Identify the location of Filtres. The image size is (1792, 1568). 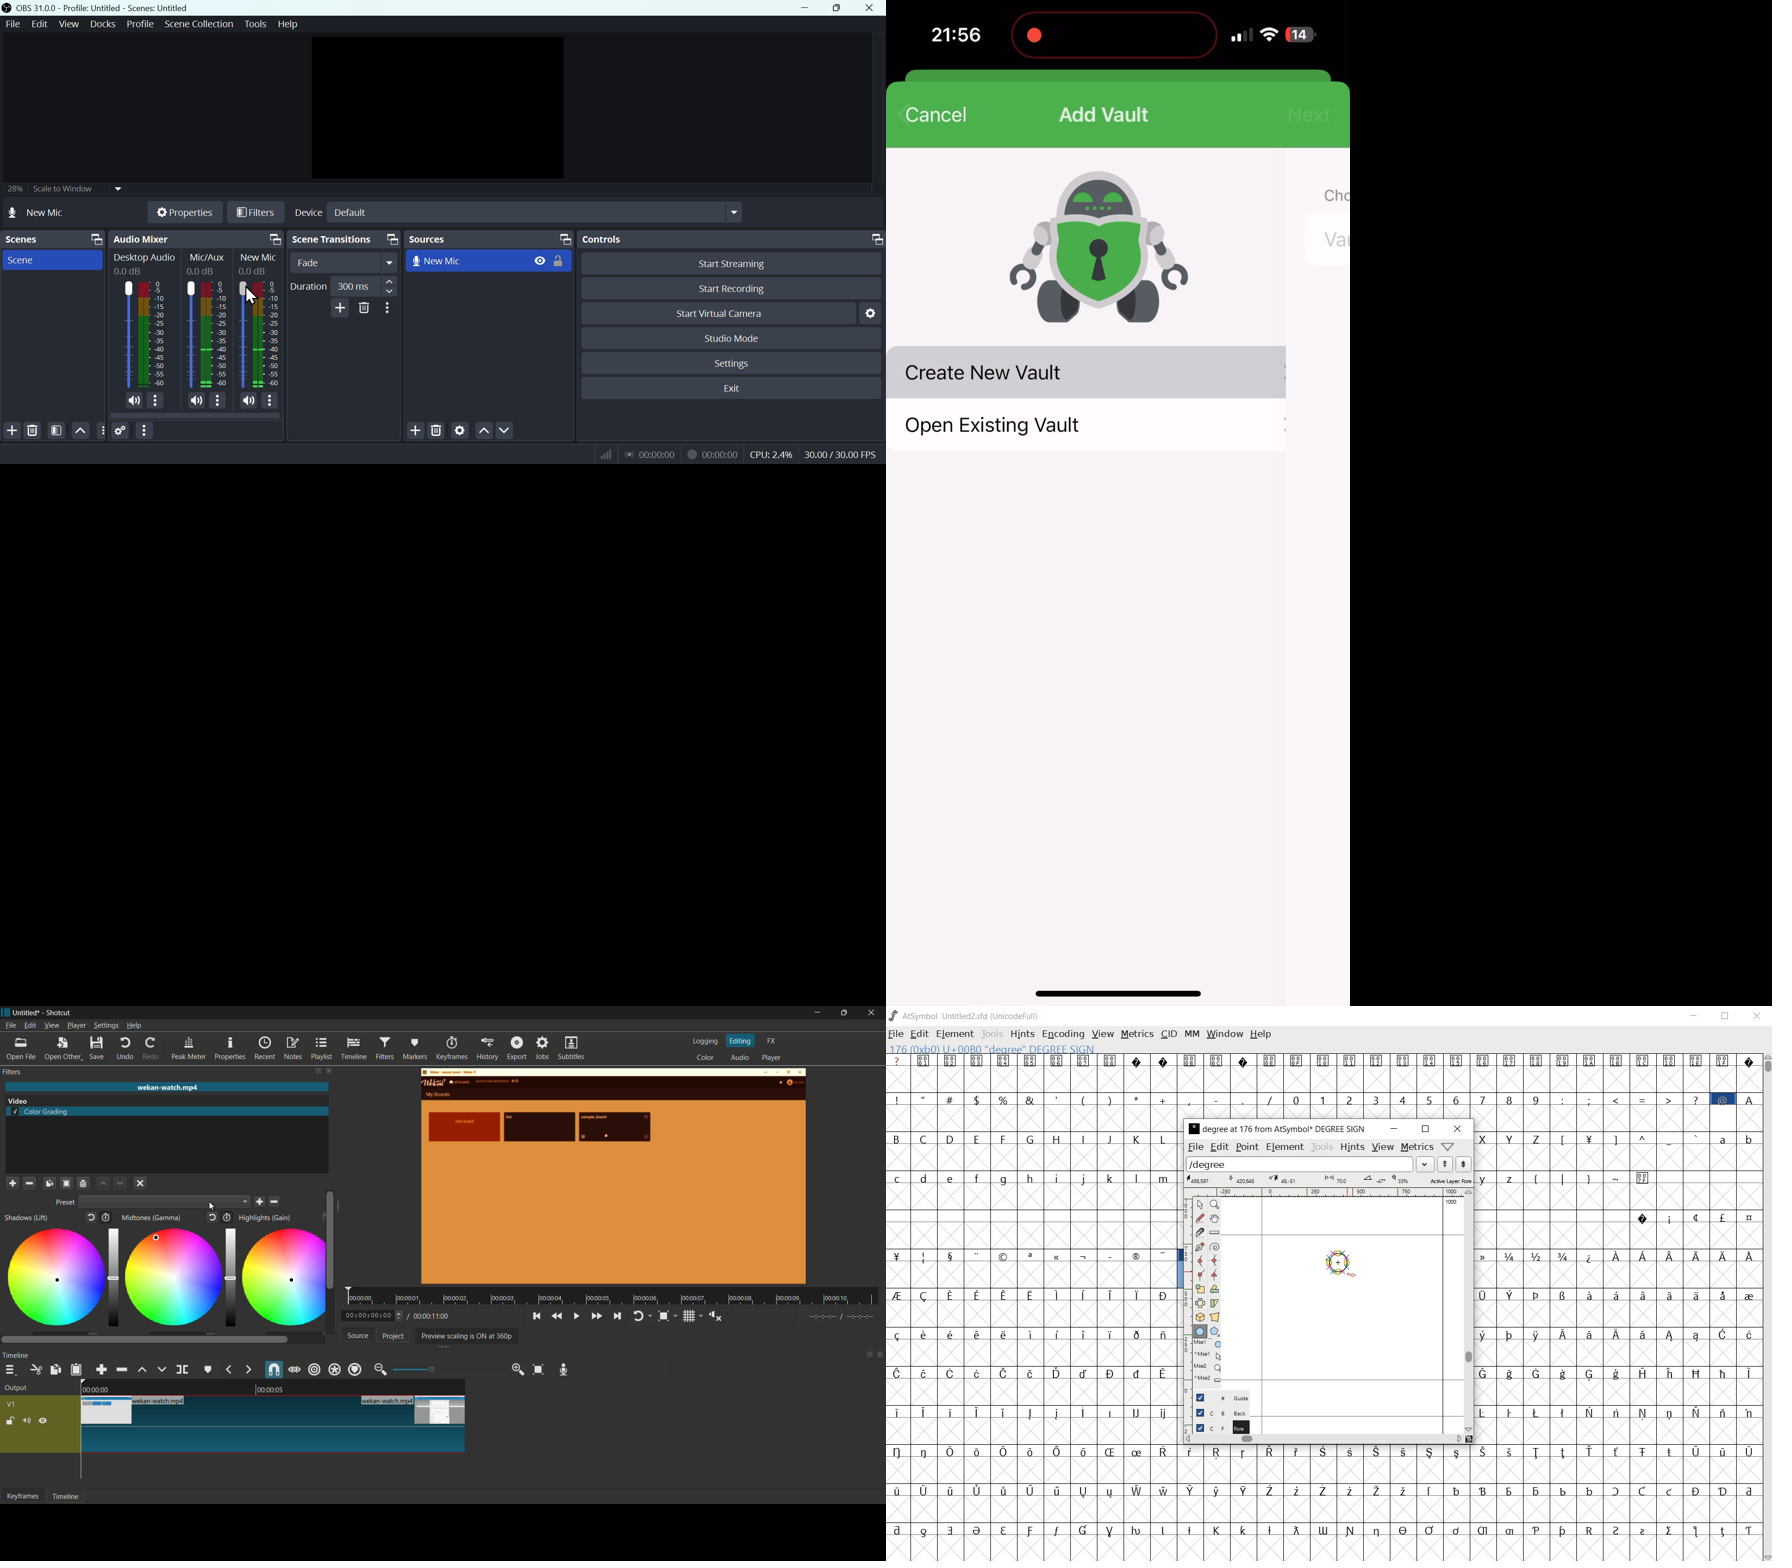
(256, 214).